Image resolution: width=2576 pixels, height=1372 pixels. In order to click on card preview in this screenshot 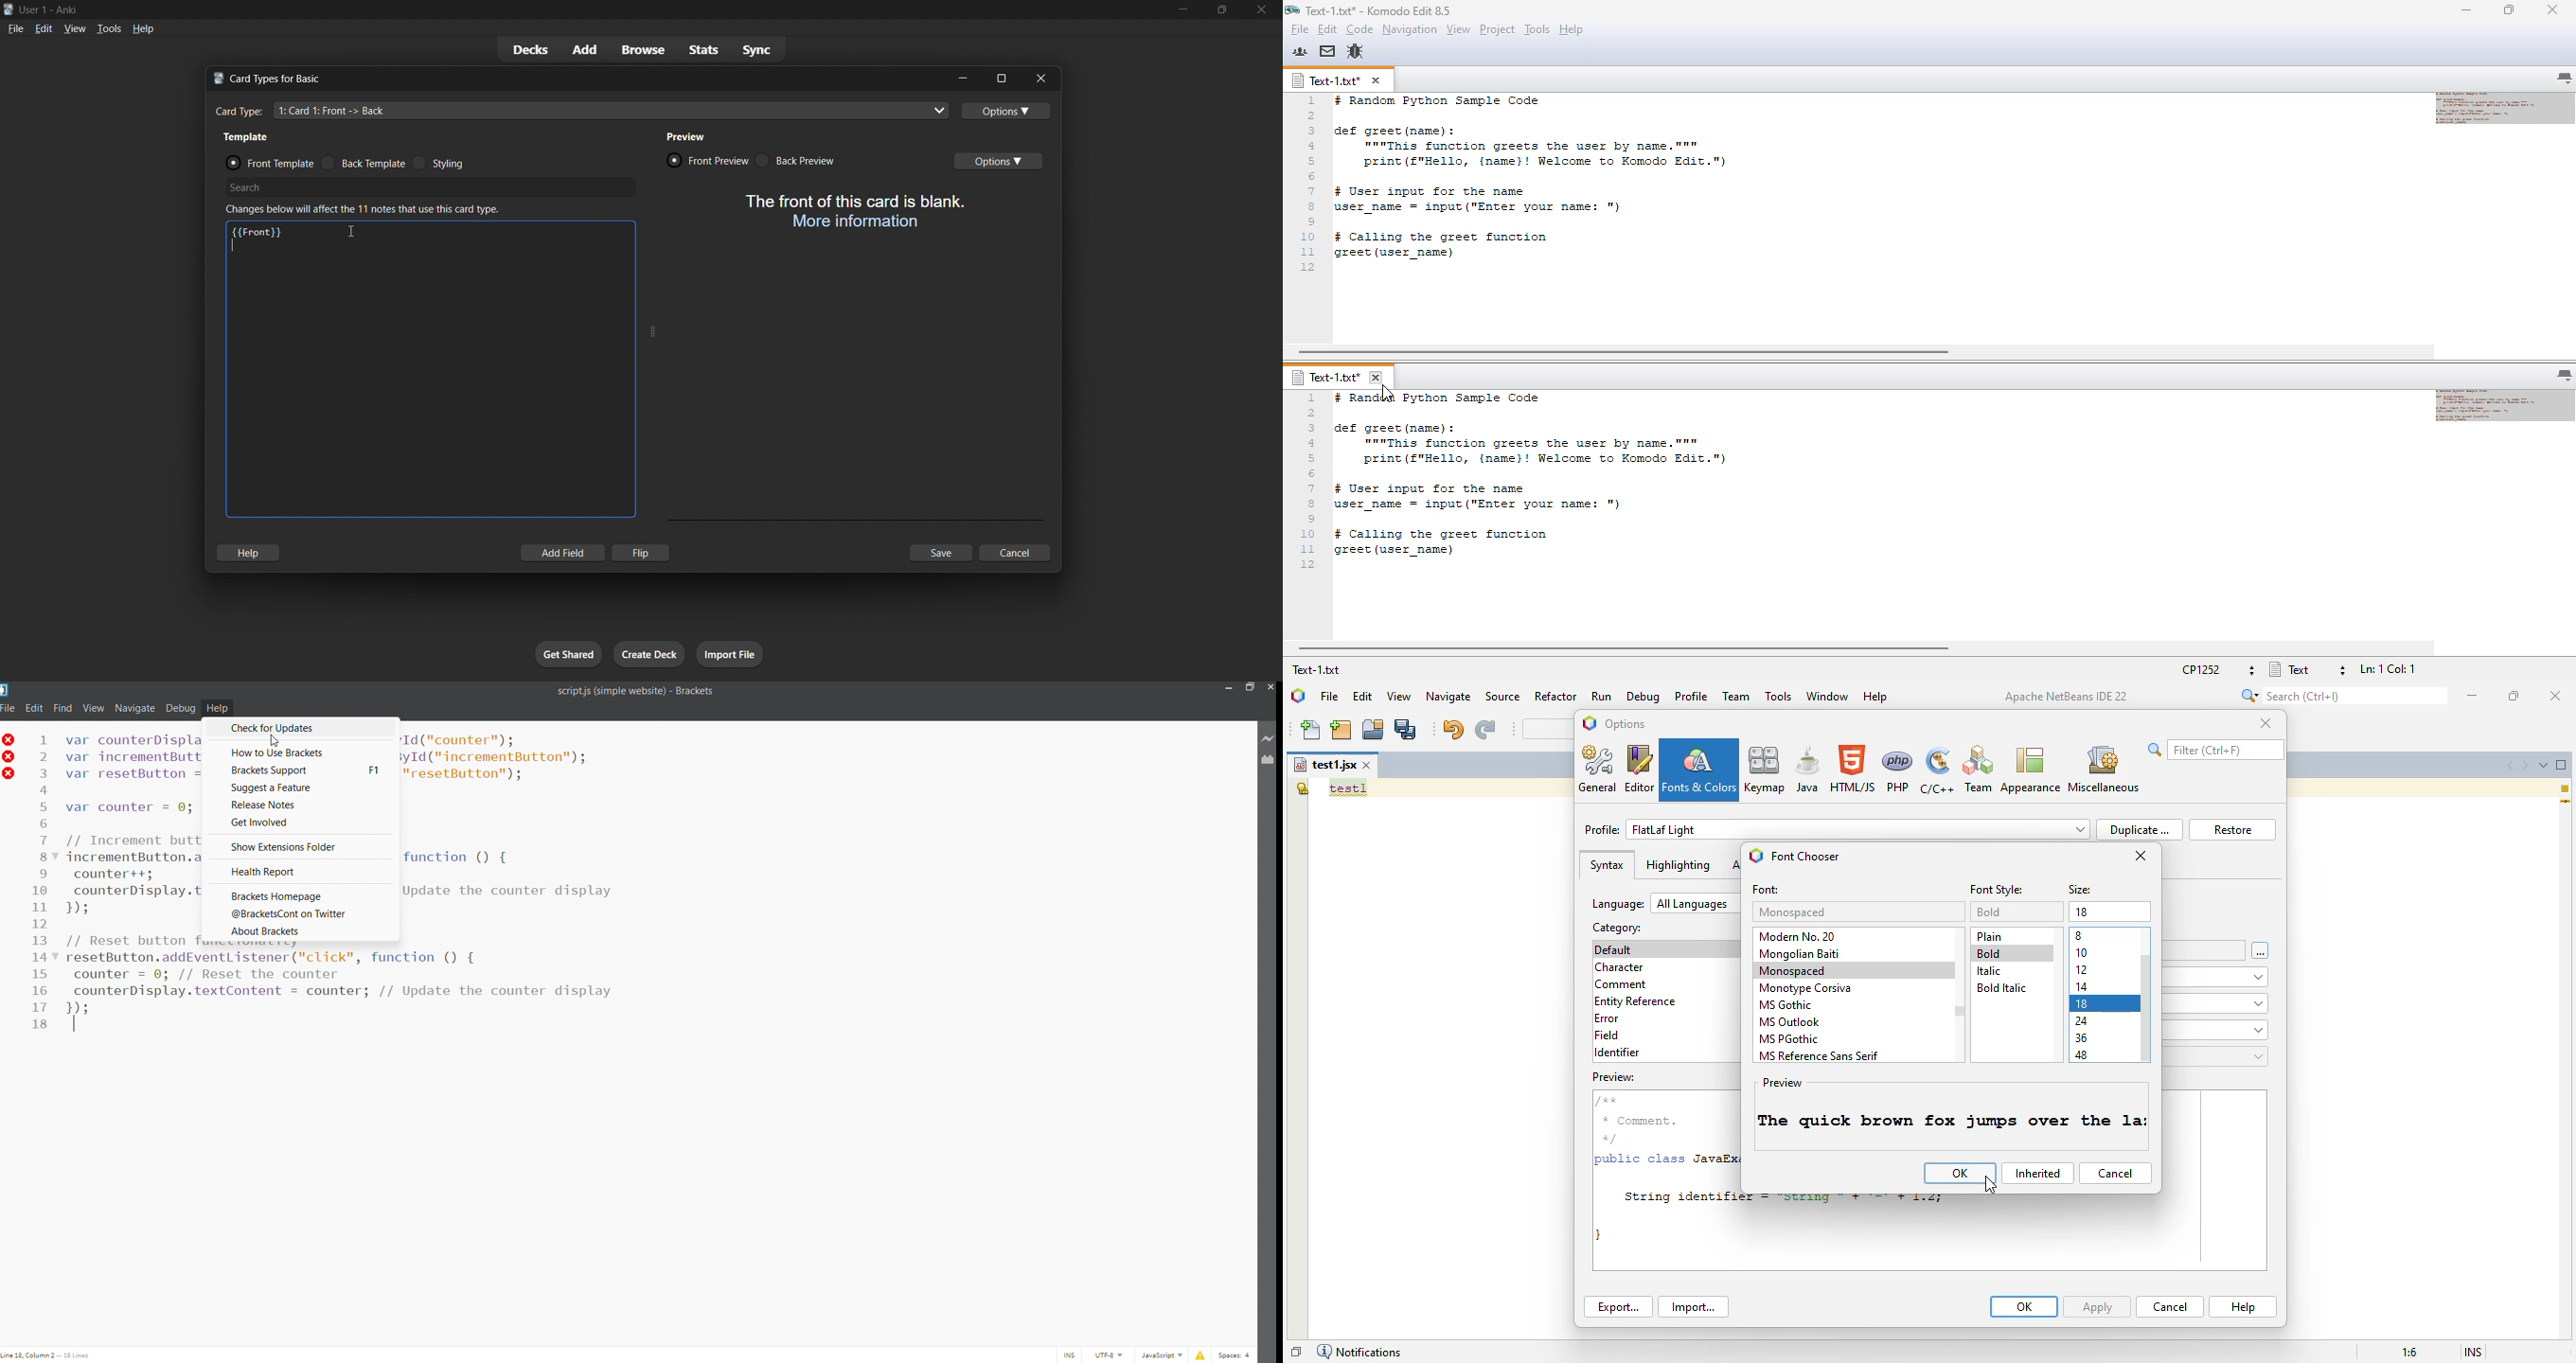, I will do `click(851, 212)`.